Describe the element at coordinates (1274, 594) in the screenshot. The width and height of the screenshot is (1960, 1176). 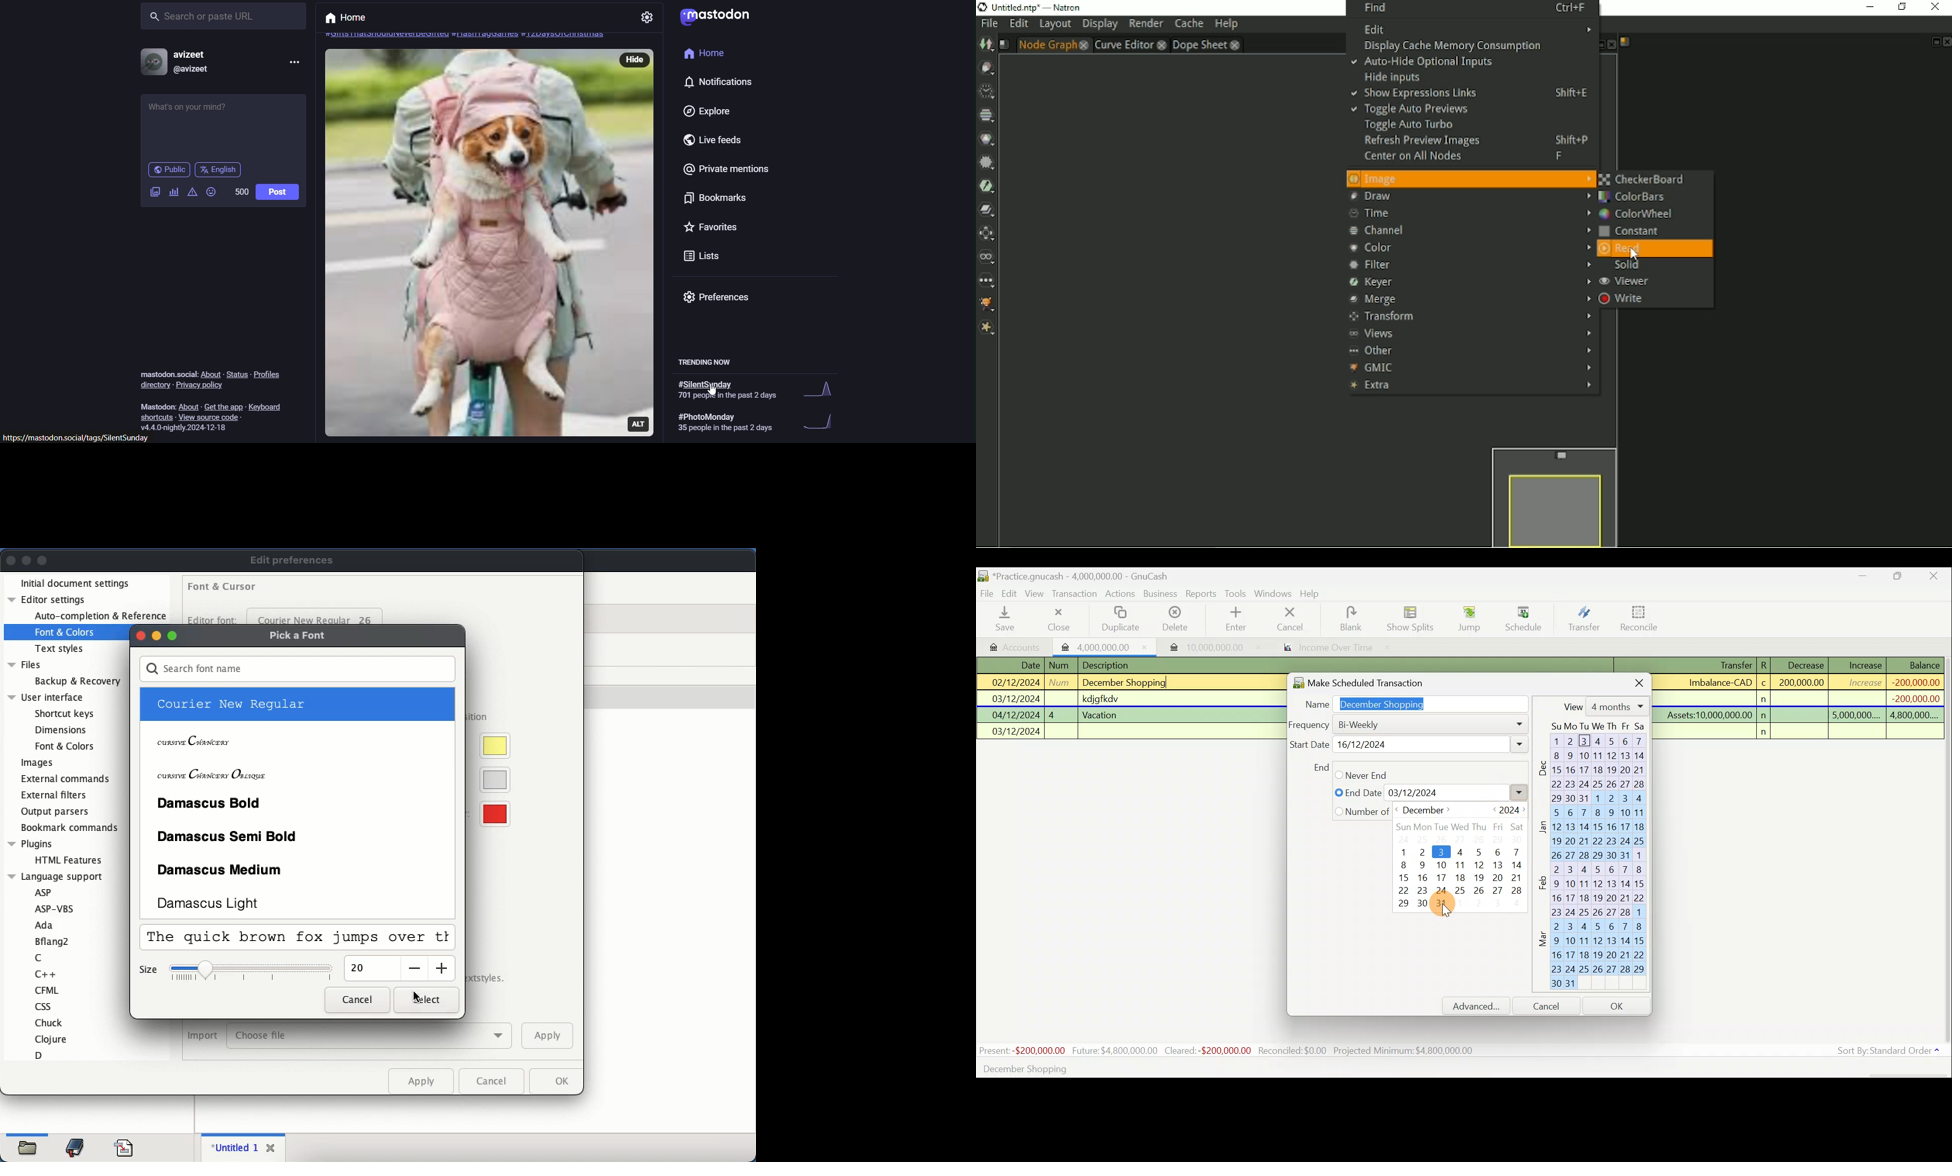
I see `Windows` at that location.